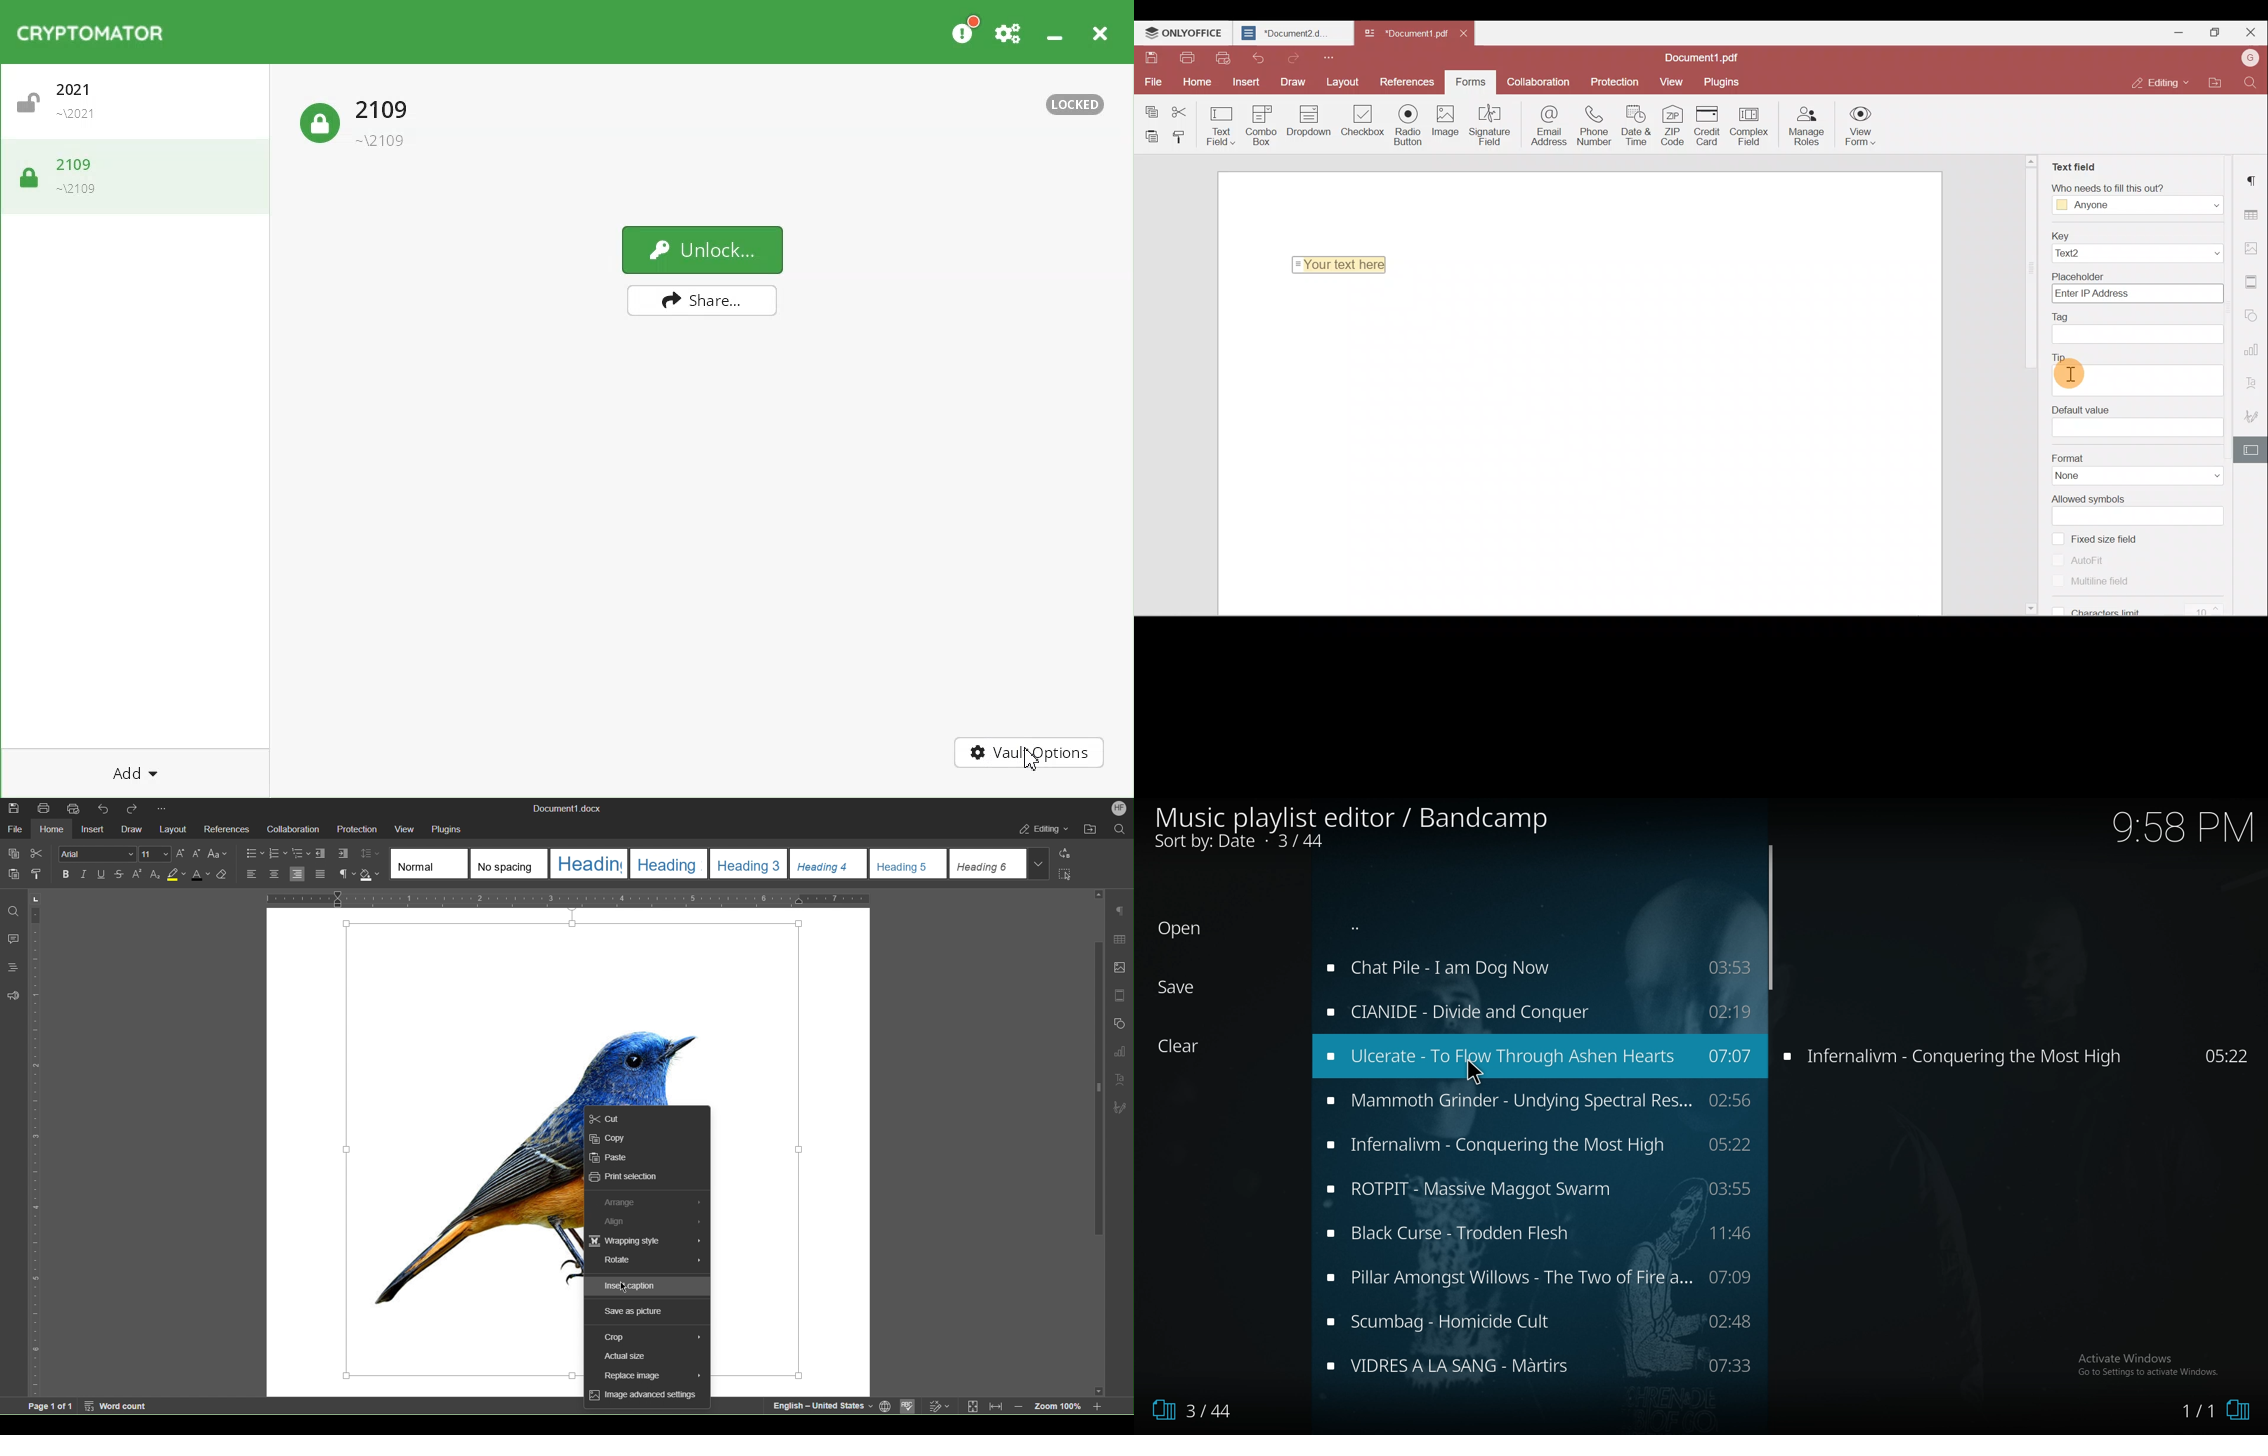 Image resolution: width=2268 pixels, height=1456 pixels. I want to click on Mammoth Grinder - Undying Spectral Res... 02:56, so click(1537, 1102).